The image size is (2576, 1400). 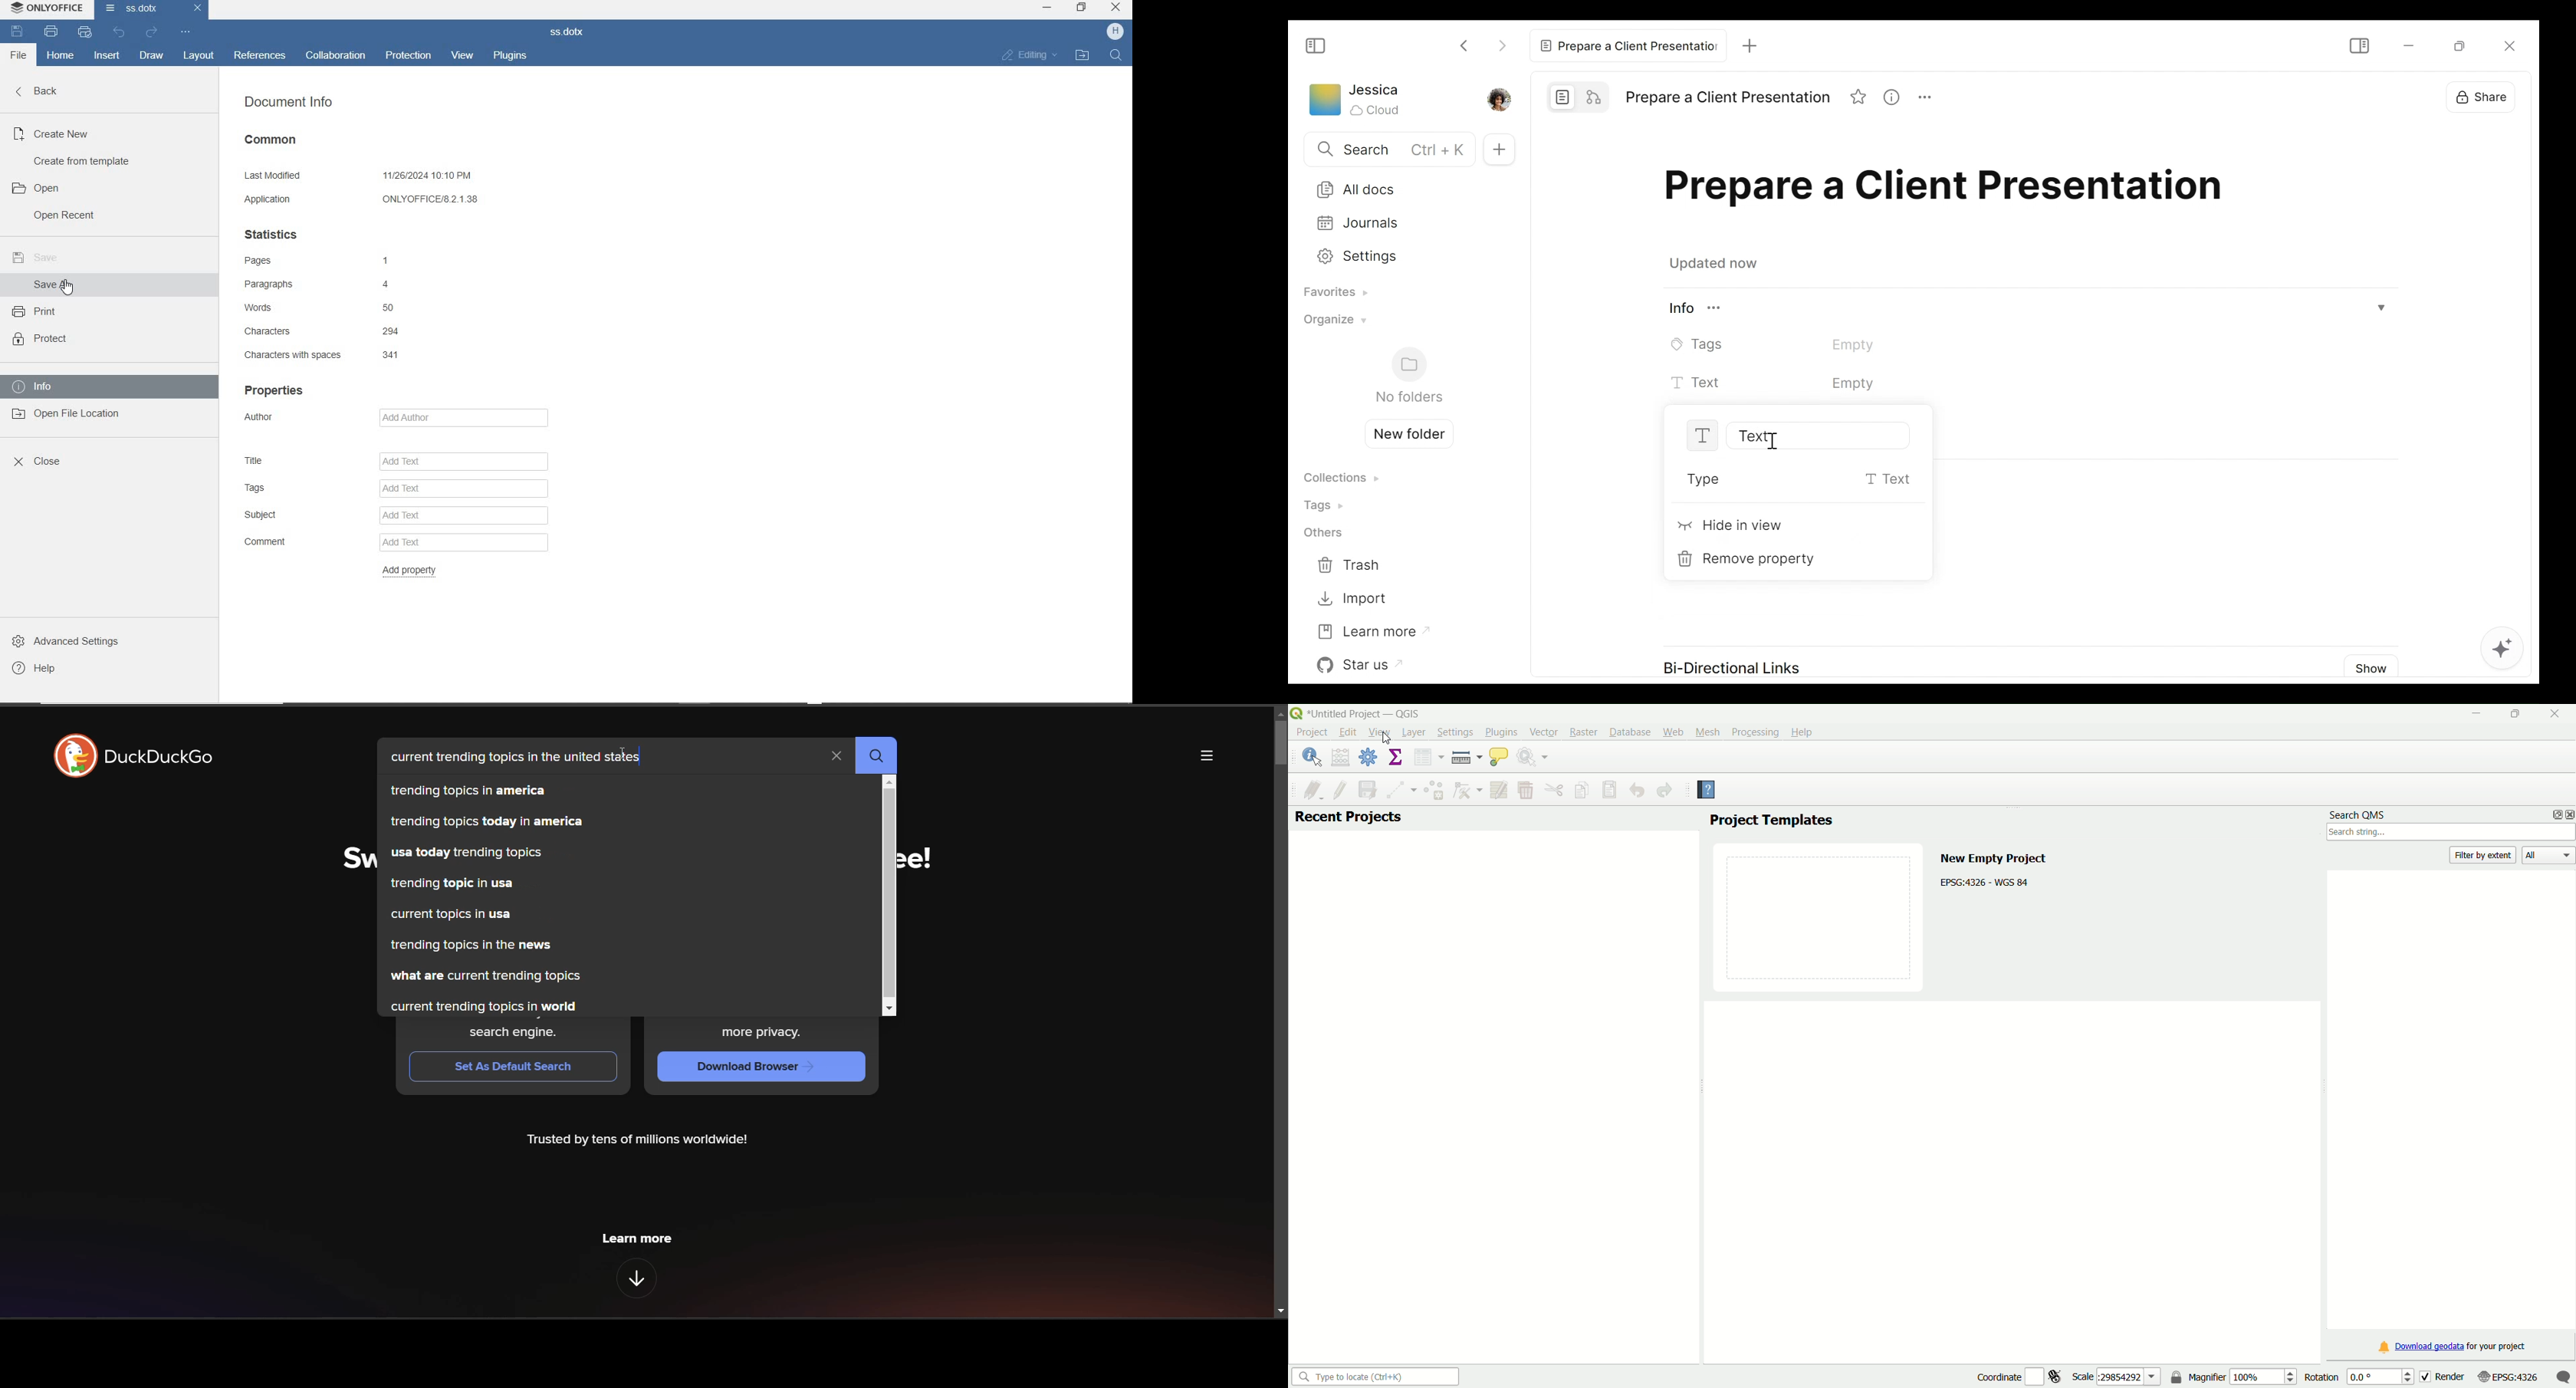 I want to click on usa today trending topics, so click(x=471, y=853).